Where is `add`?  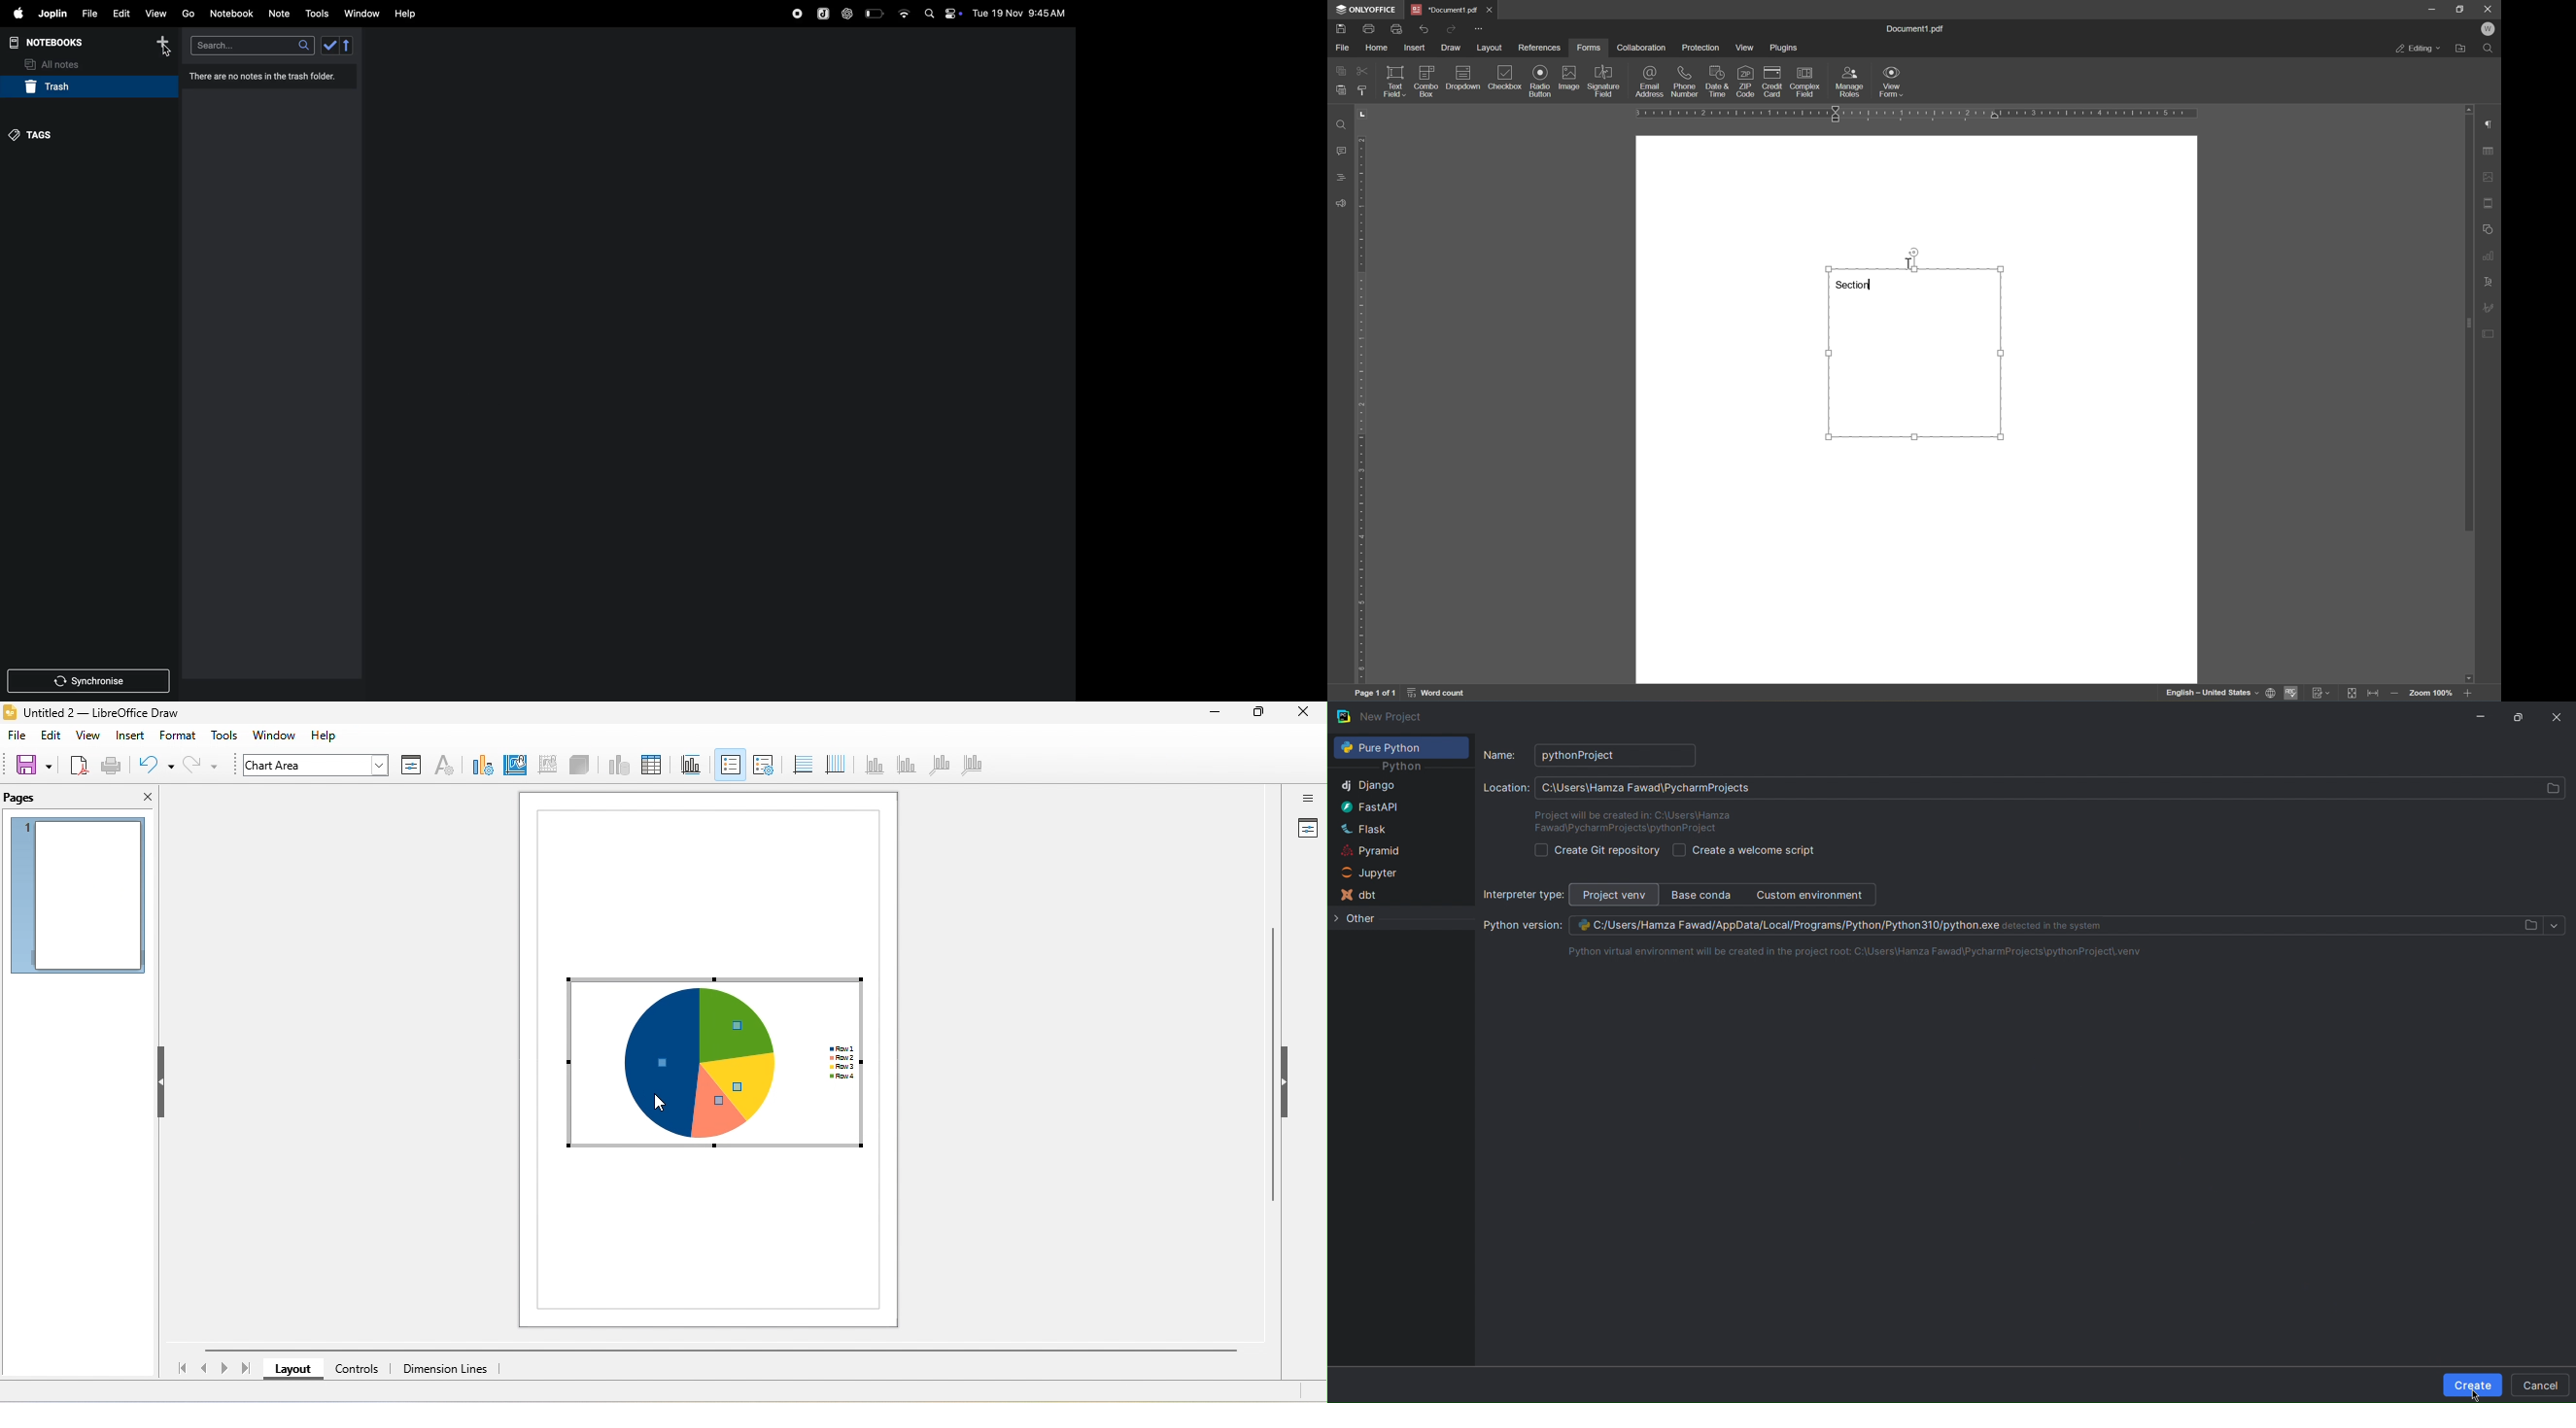
add is located at coordinates (163, 45).